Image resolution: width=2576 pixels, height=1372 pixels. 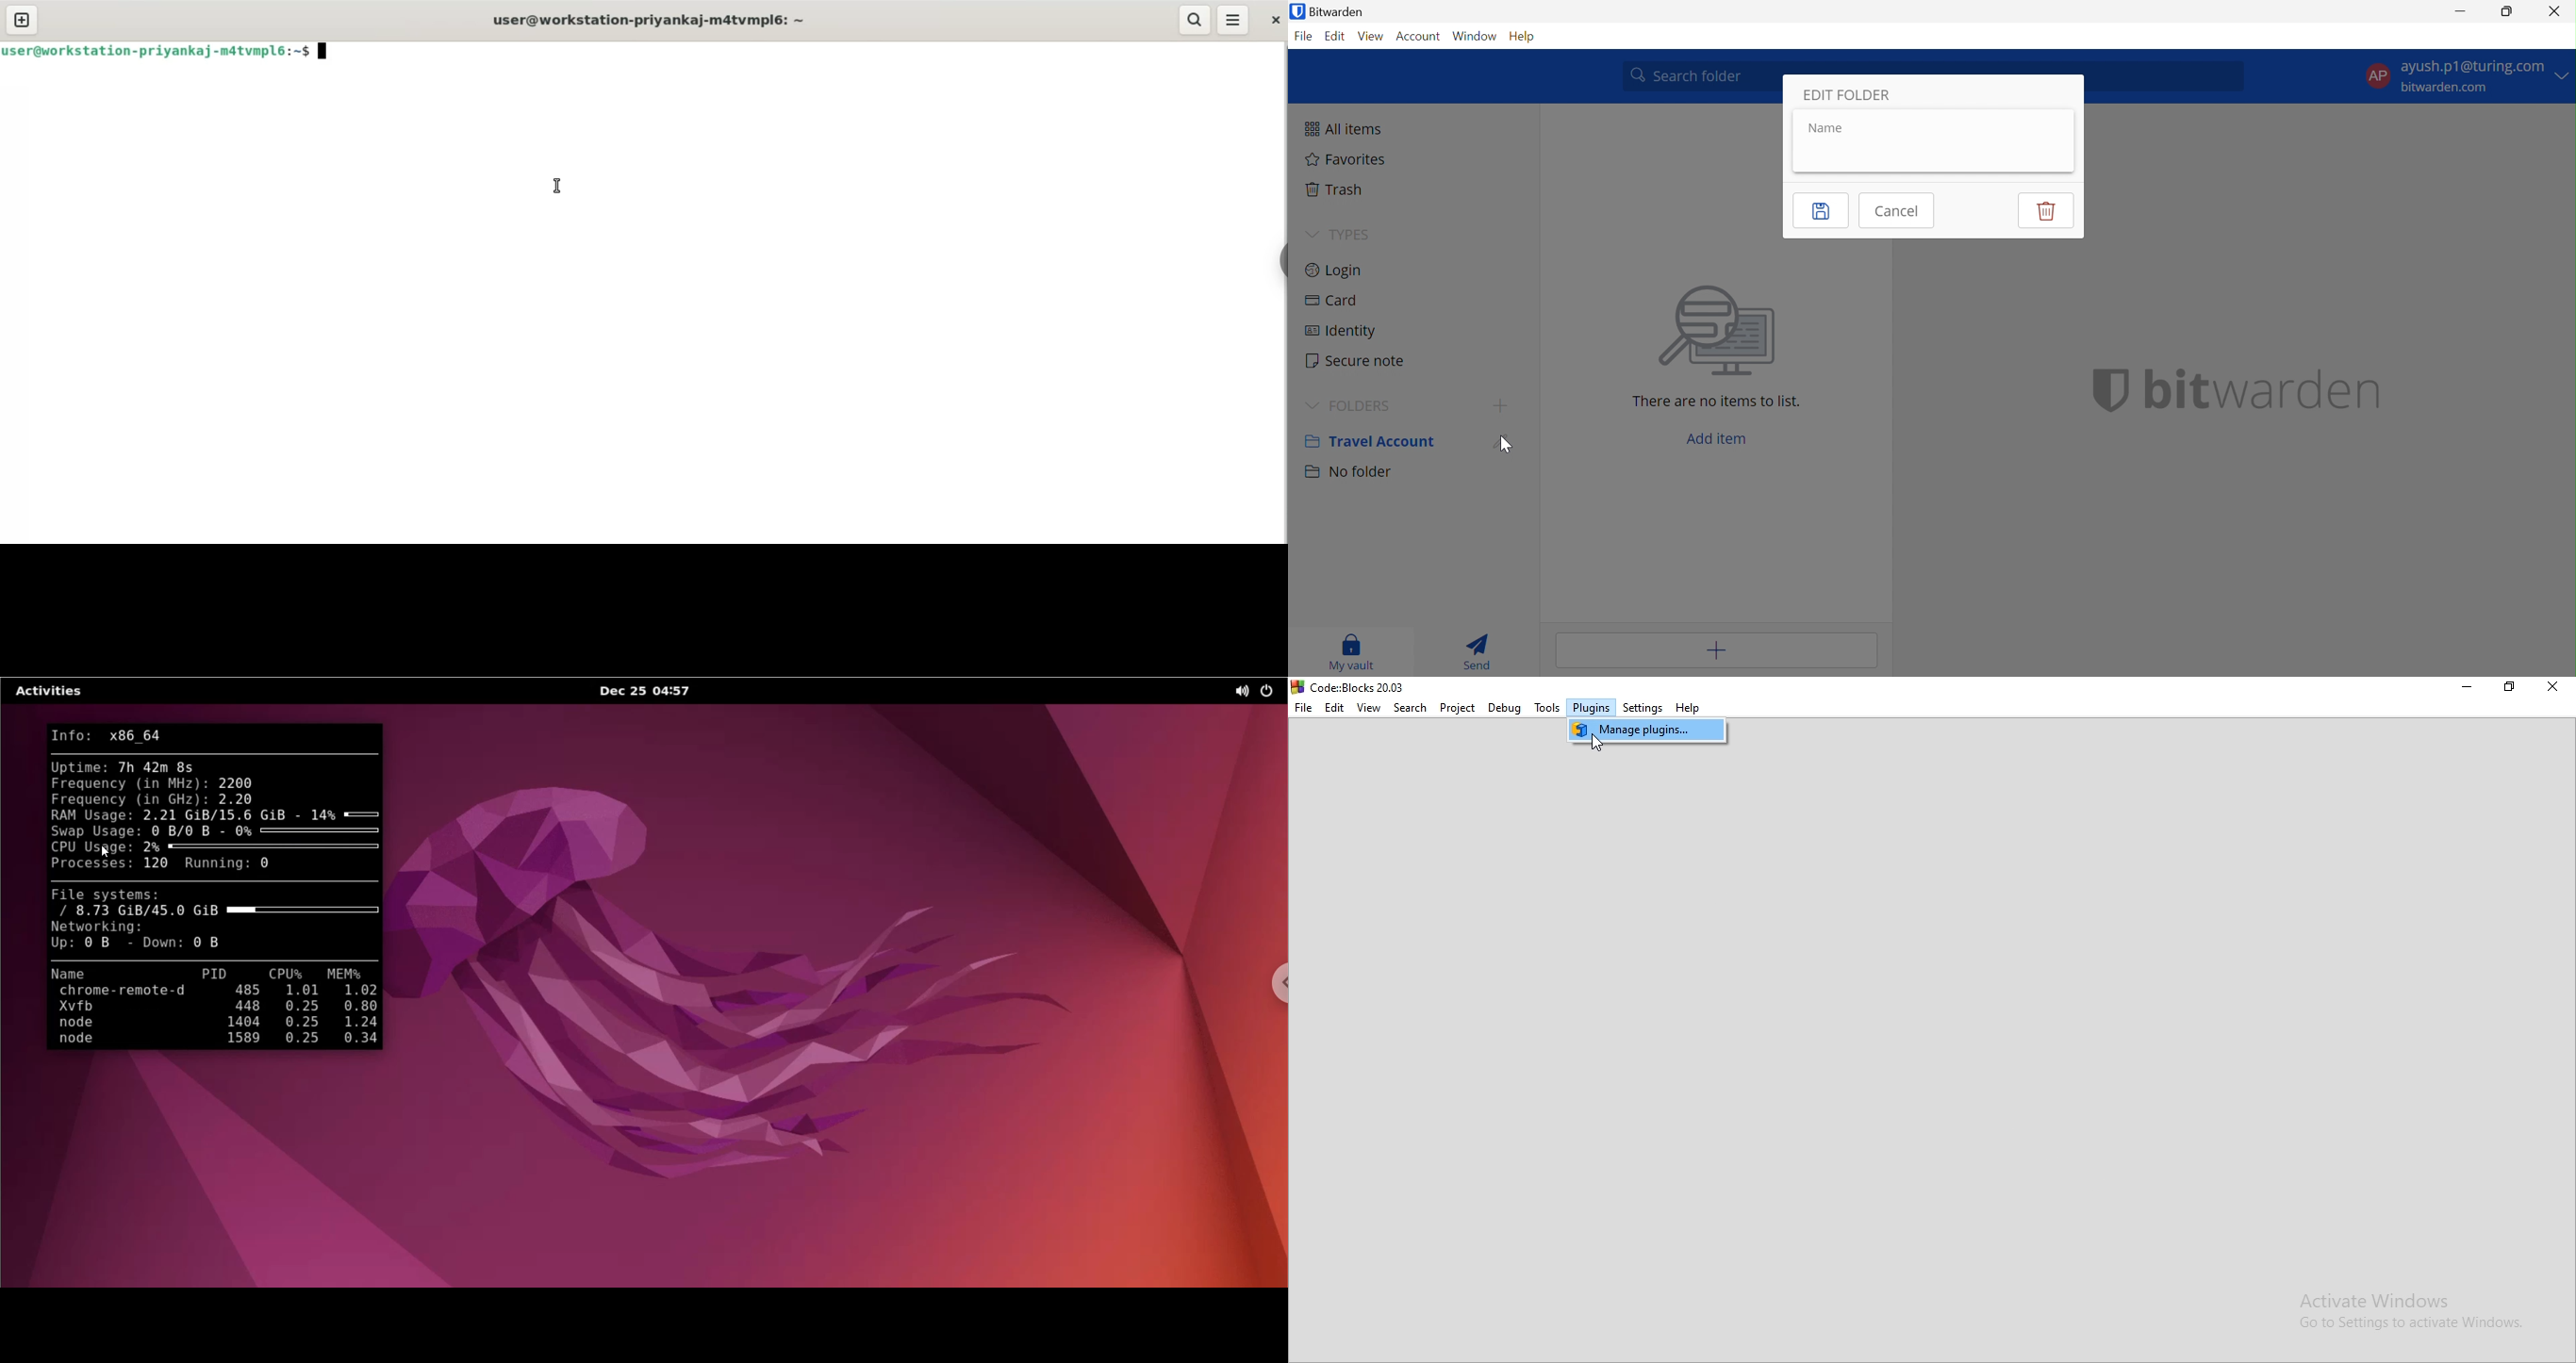 I want to click on Close, so click(x=2554, y=11).